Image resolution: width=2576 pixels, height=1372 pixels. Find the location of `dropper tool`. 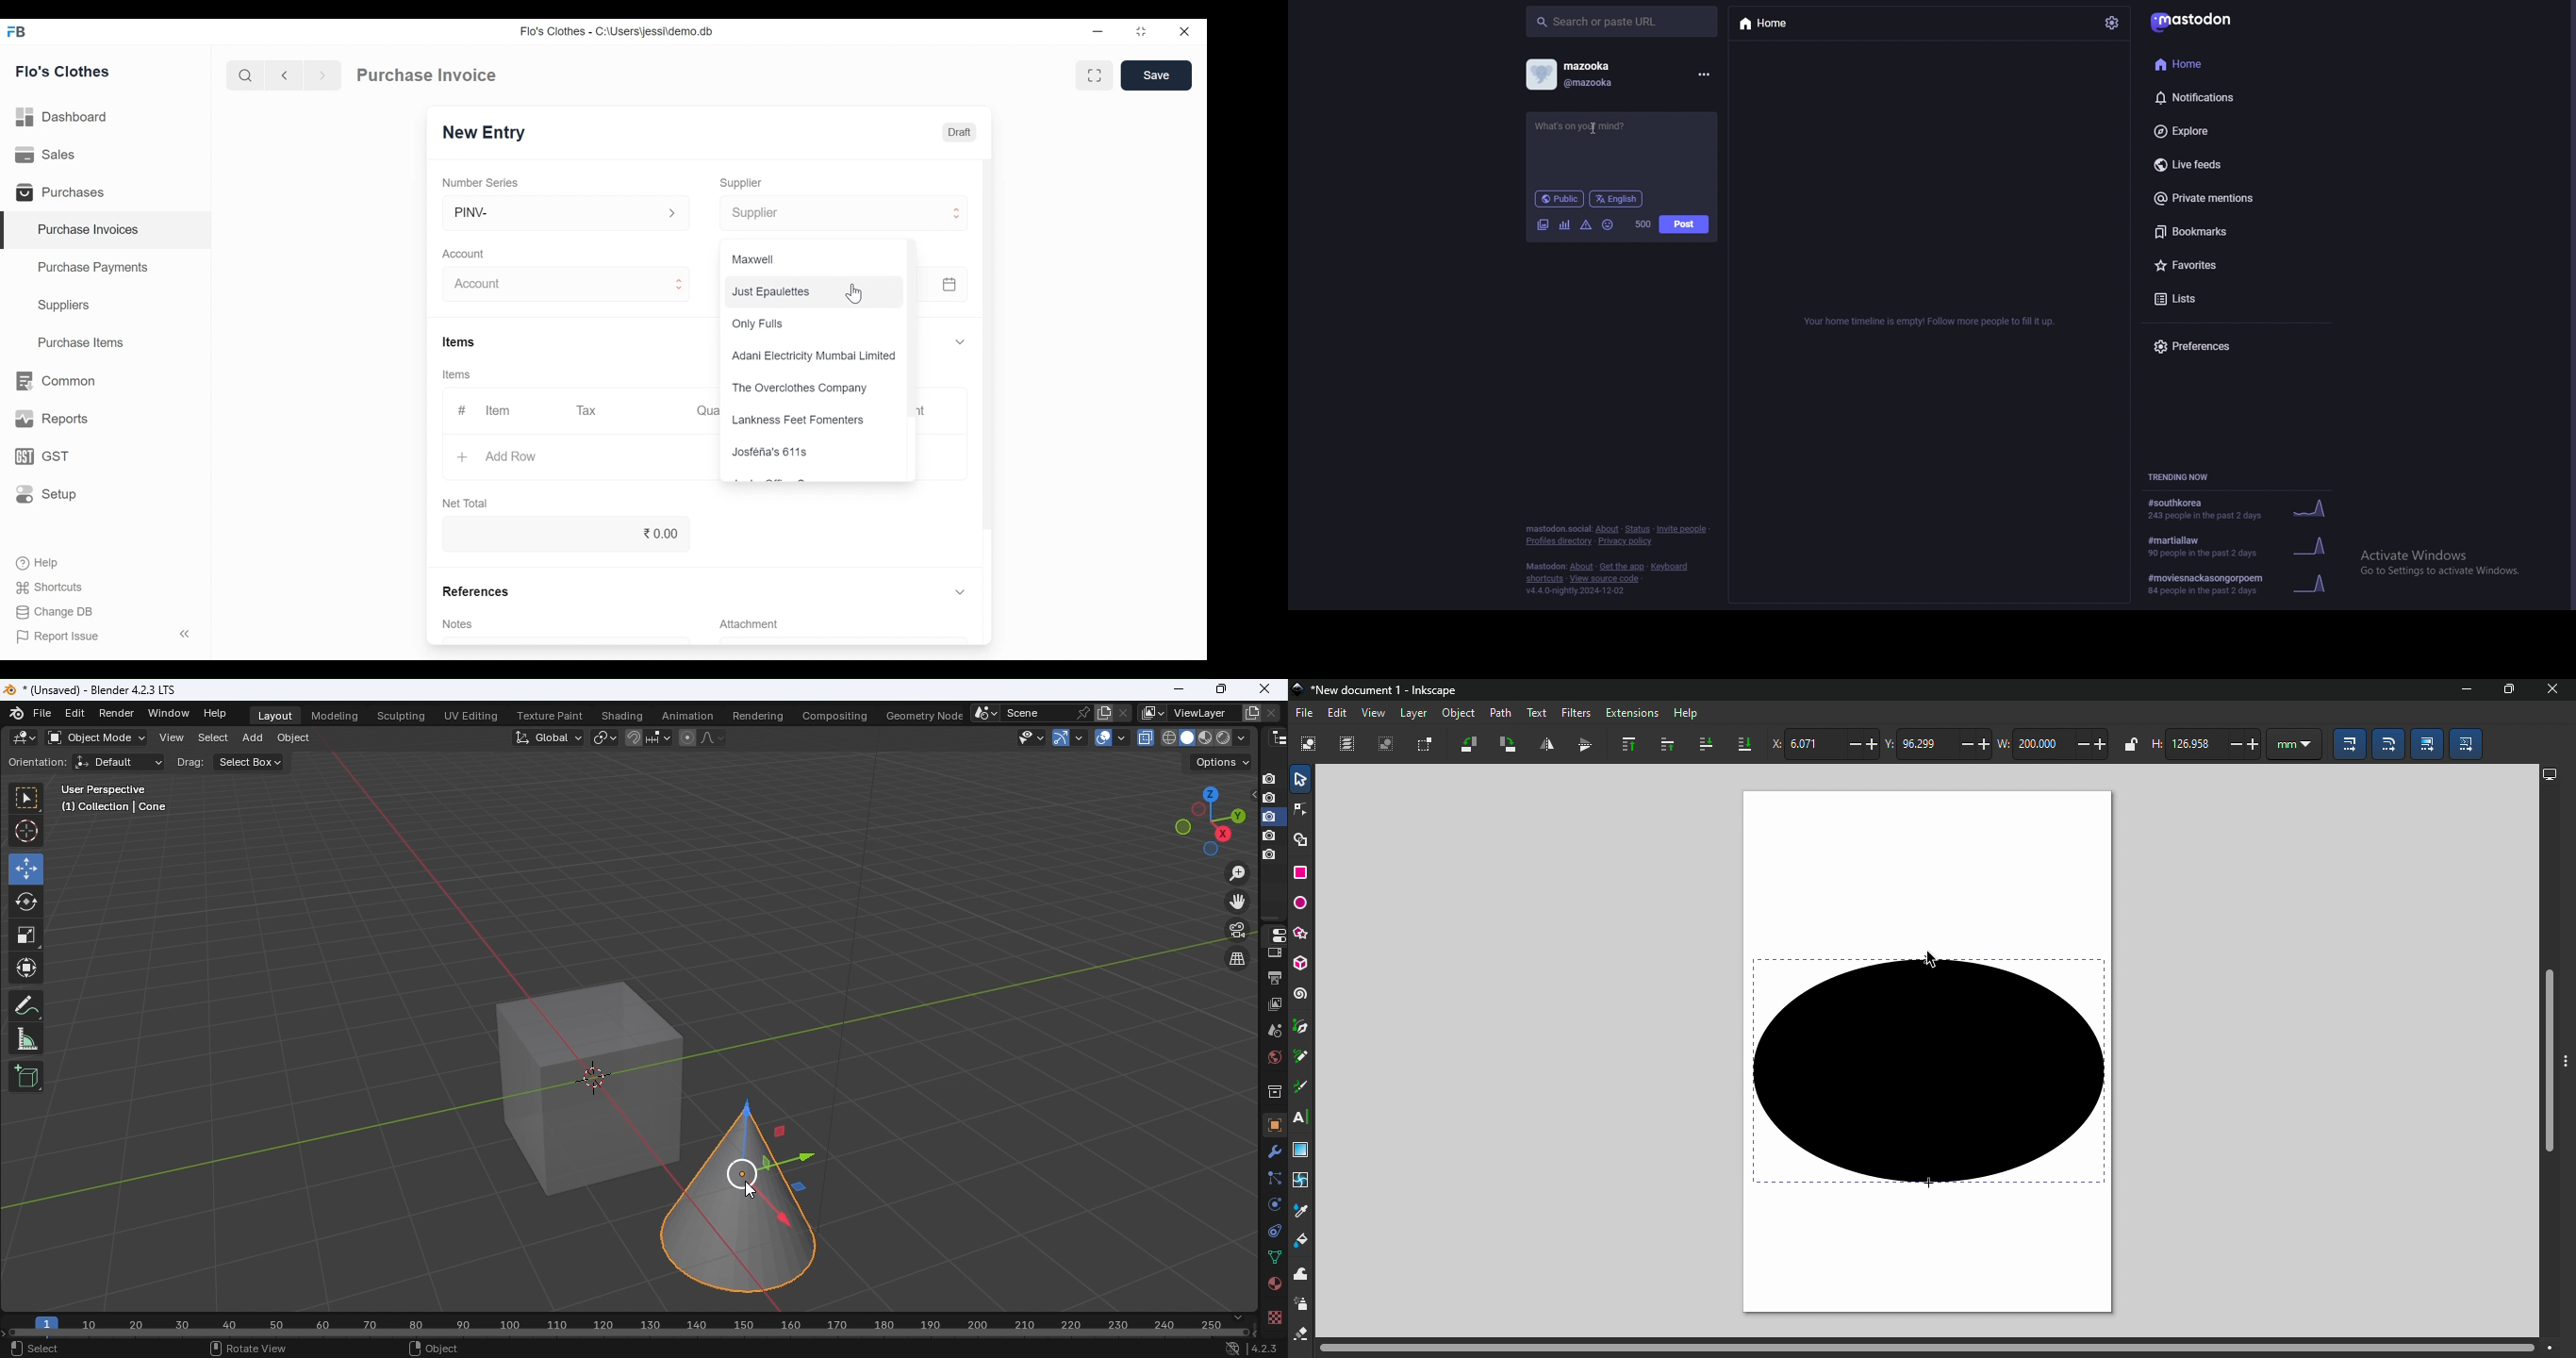

dropper tool is located at coordinates (1302, 1214).